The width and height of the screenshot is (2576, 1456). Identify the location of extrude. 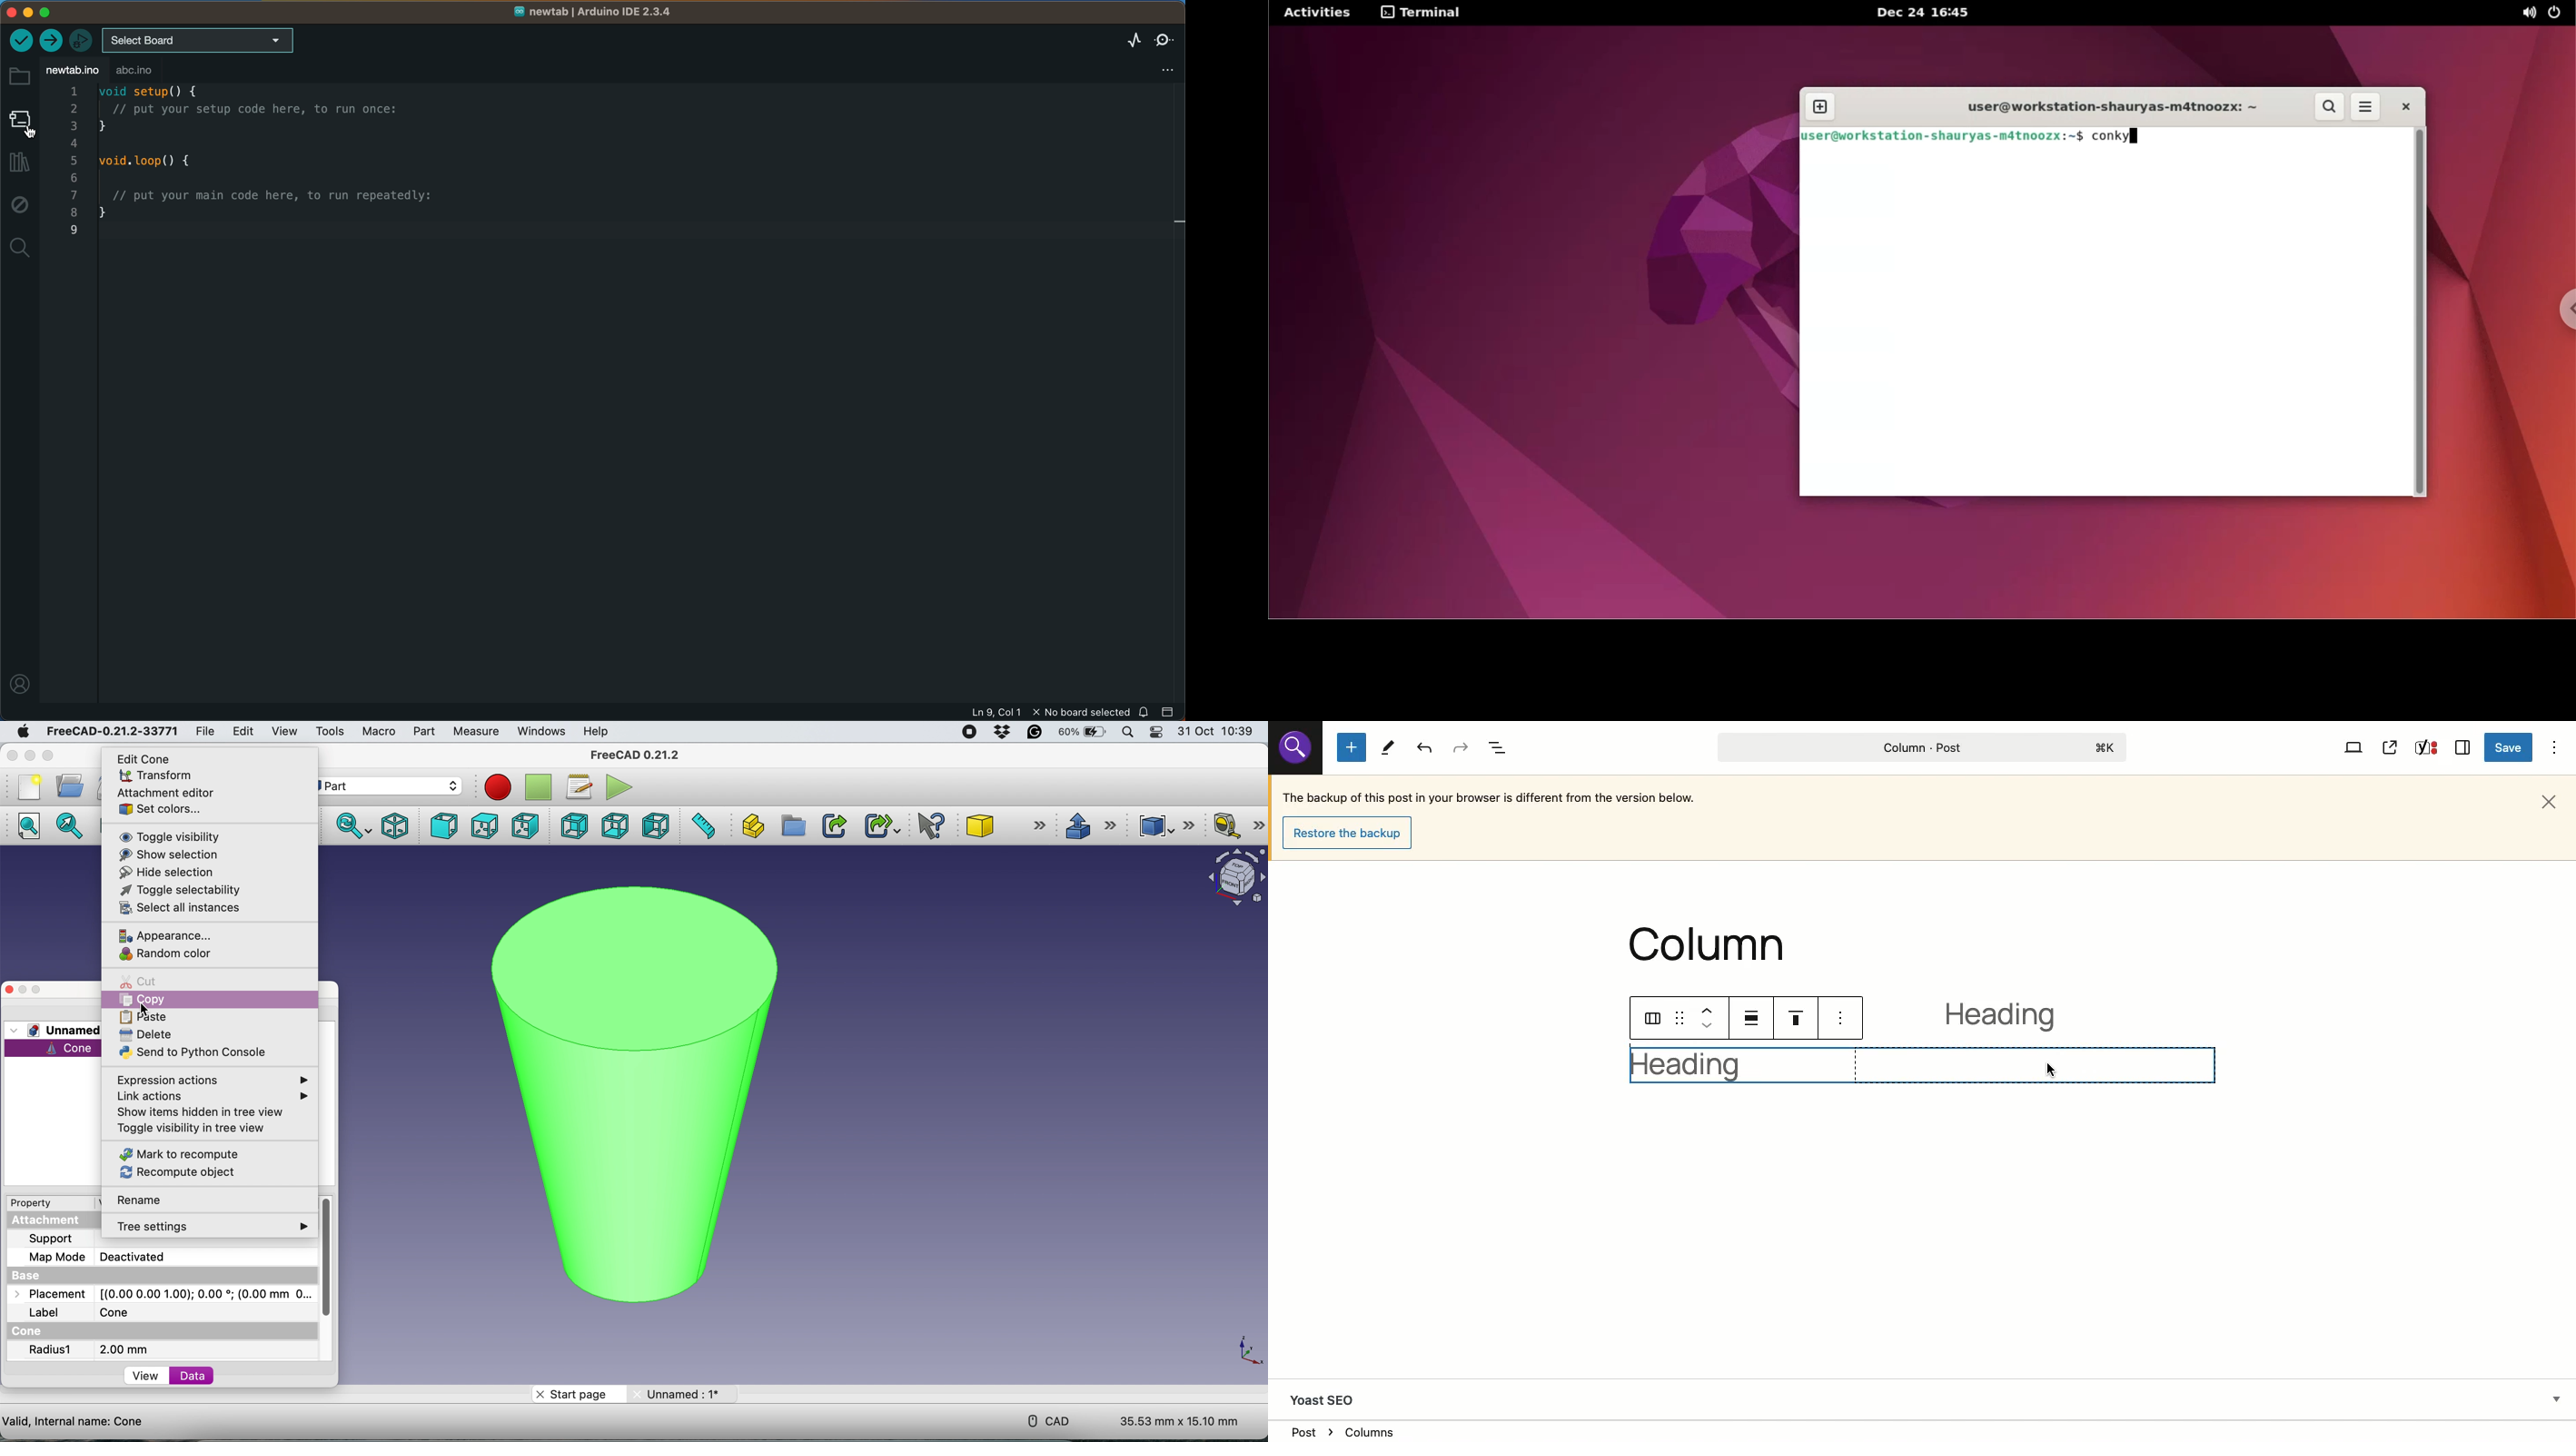
(1091, 825).